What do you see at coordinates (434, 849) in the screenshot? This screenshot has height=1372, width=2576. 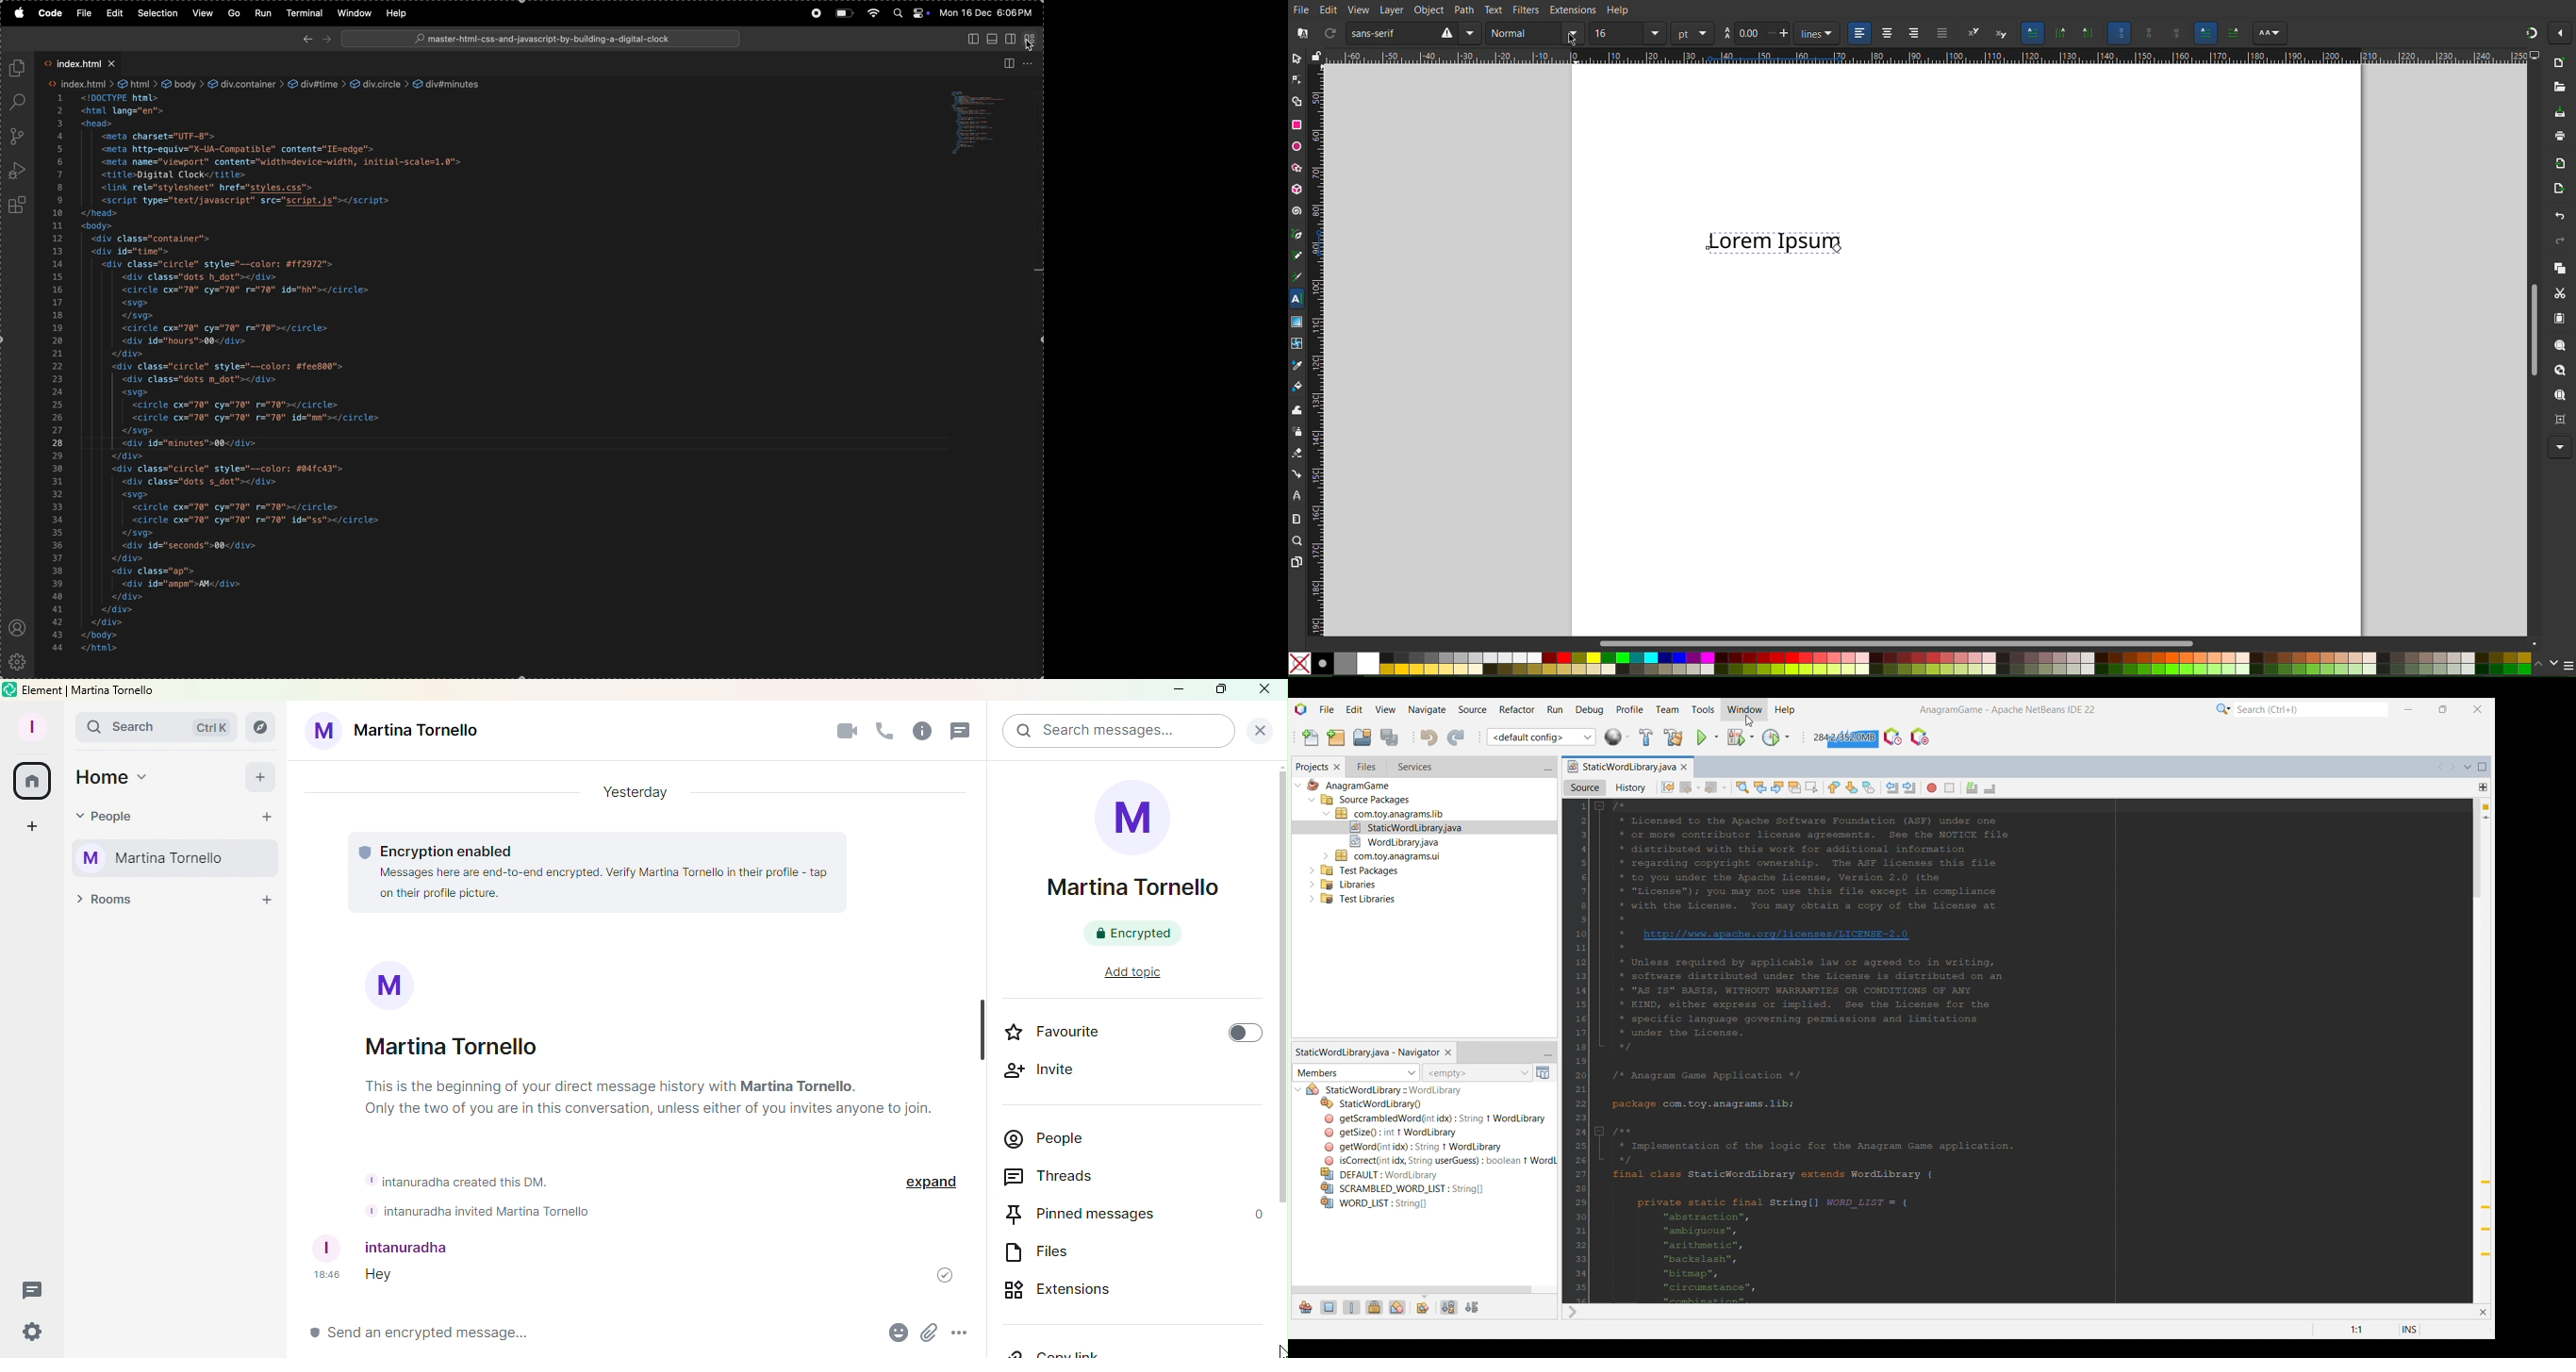 I see `Encryption information` at bounding box center [434, 849].